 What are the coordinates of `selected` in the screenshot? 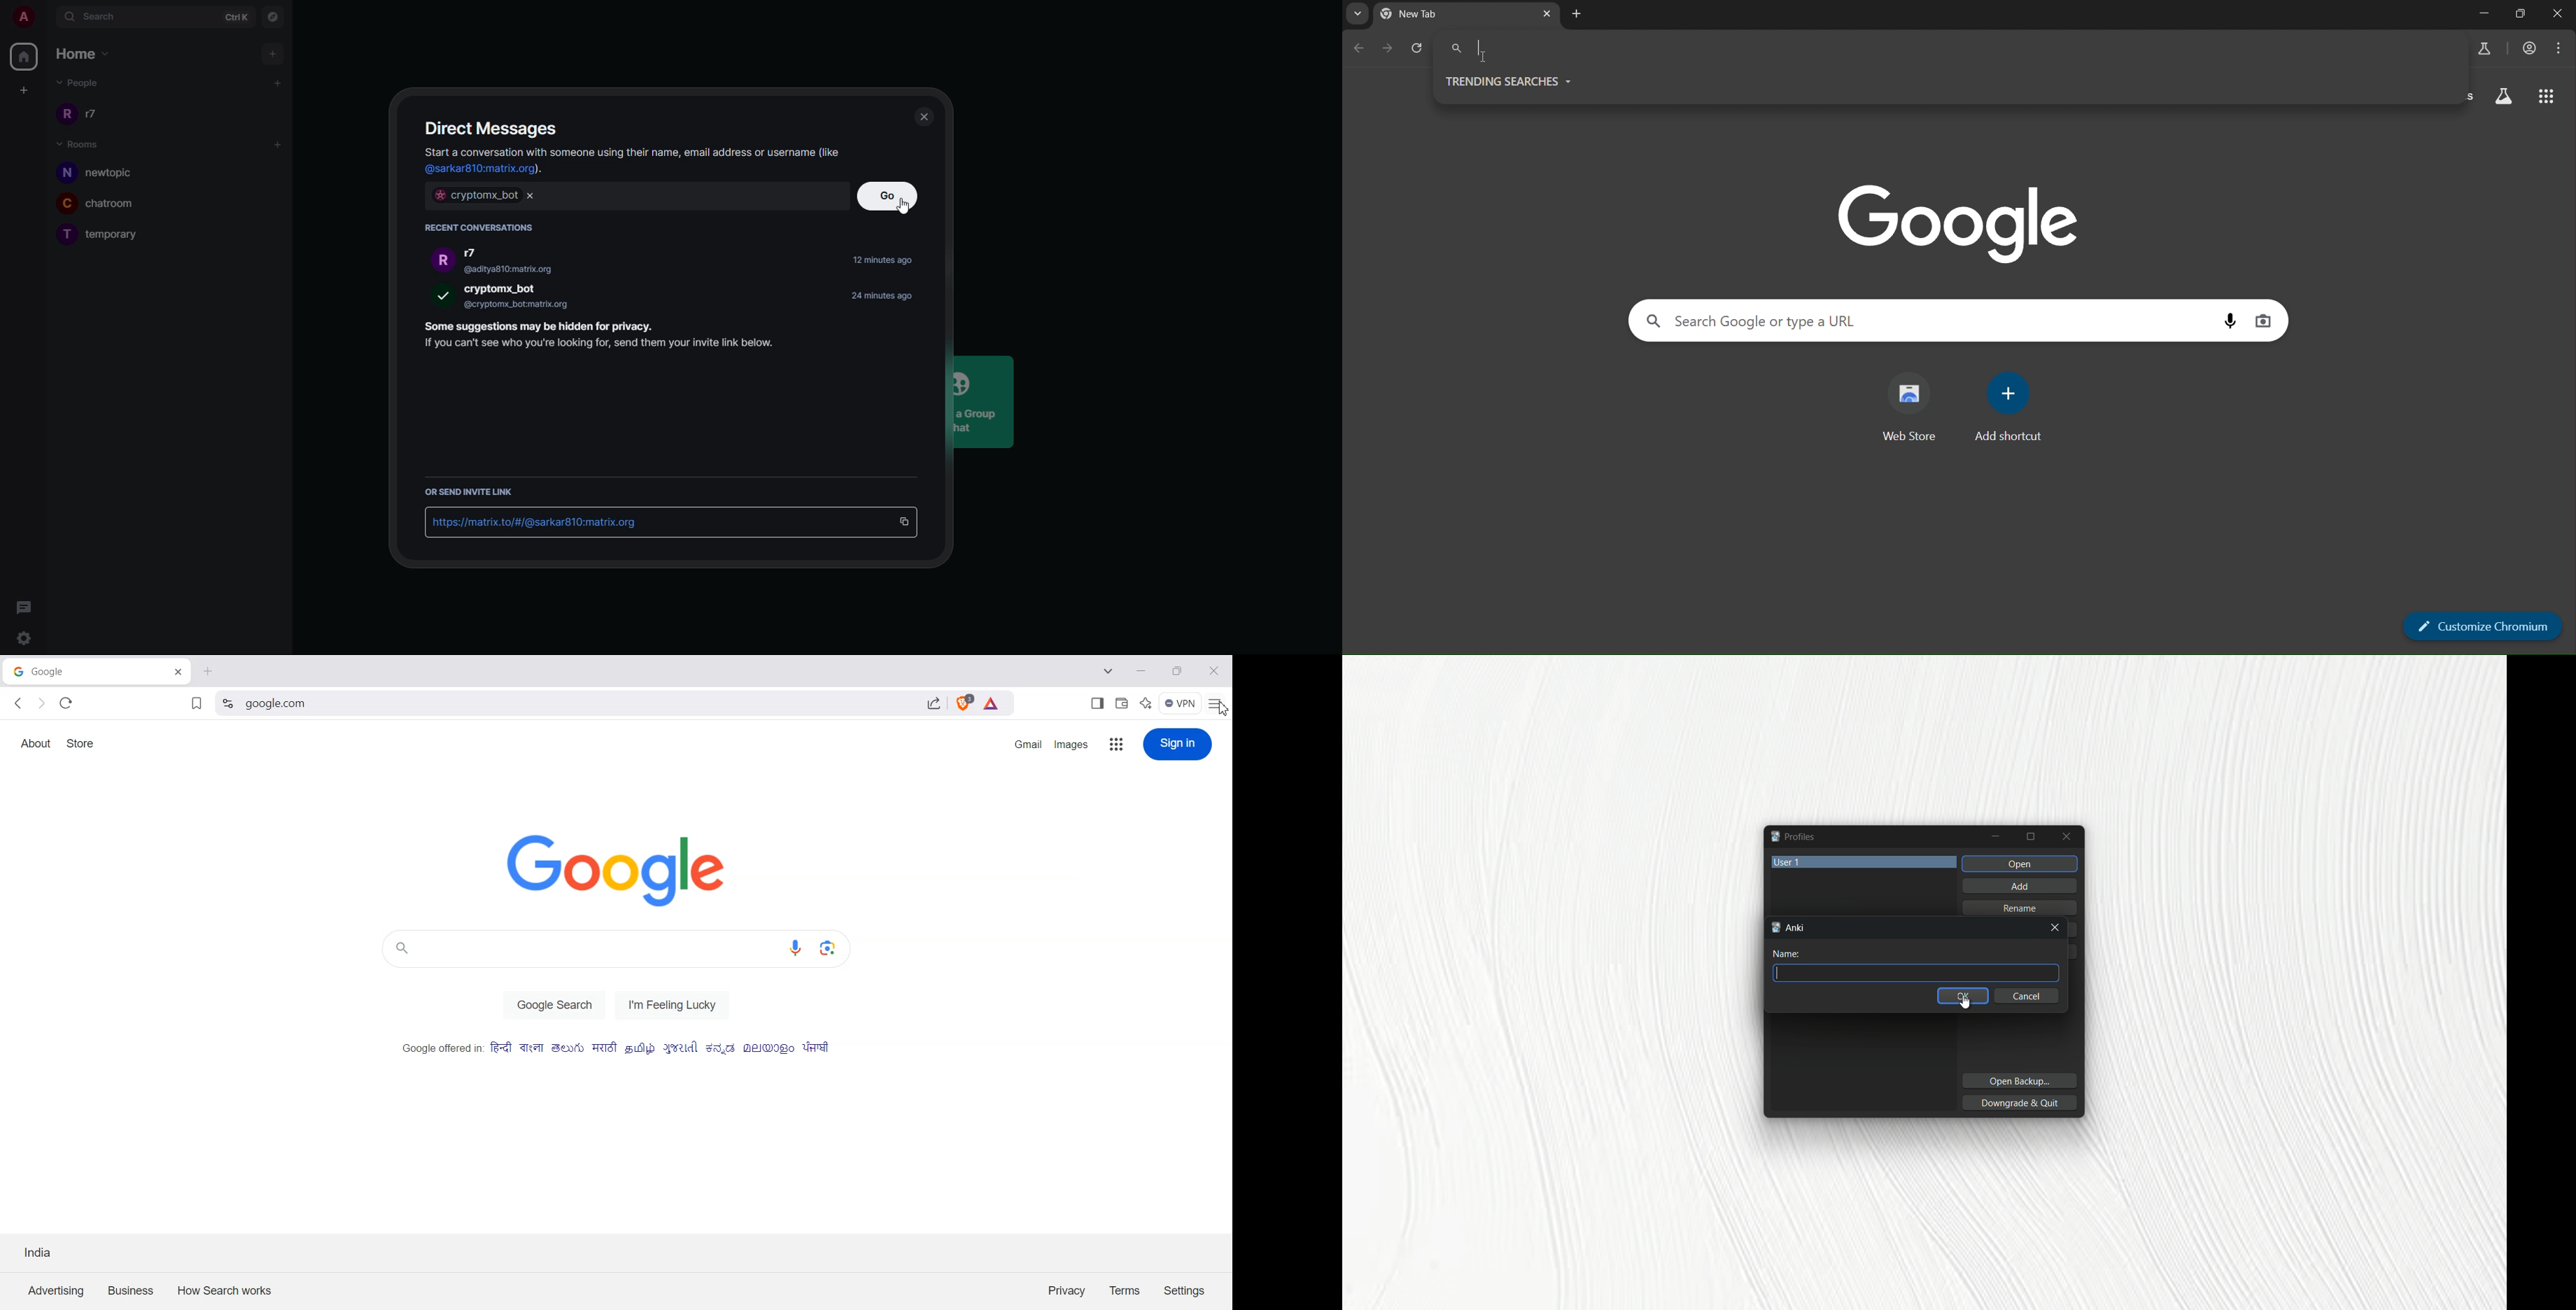 It's located at (444, 296).